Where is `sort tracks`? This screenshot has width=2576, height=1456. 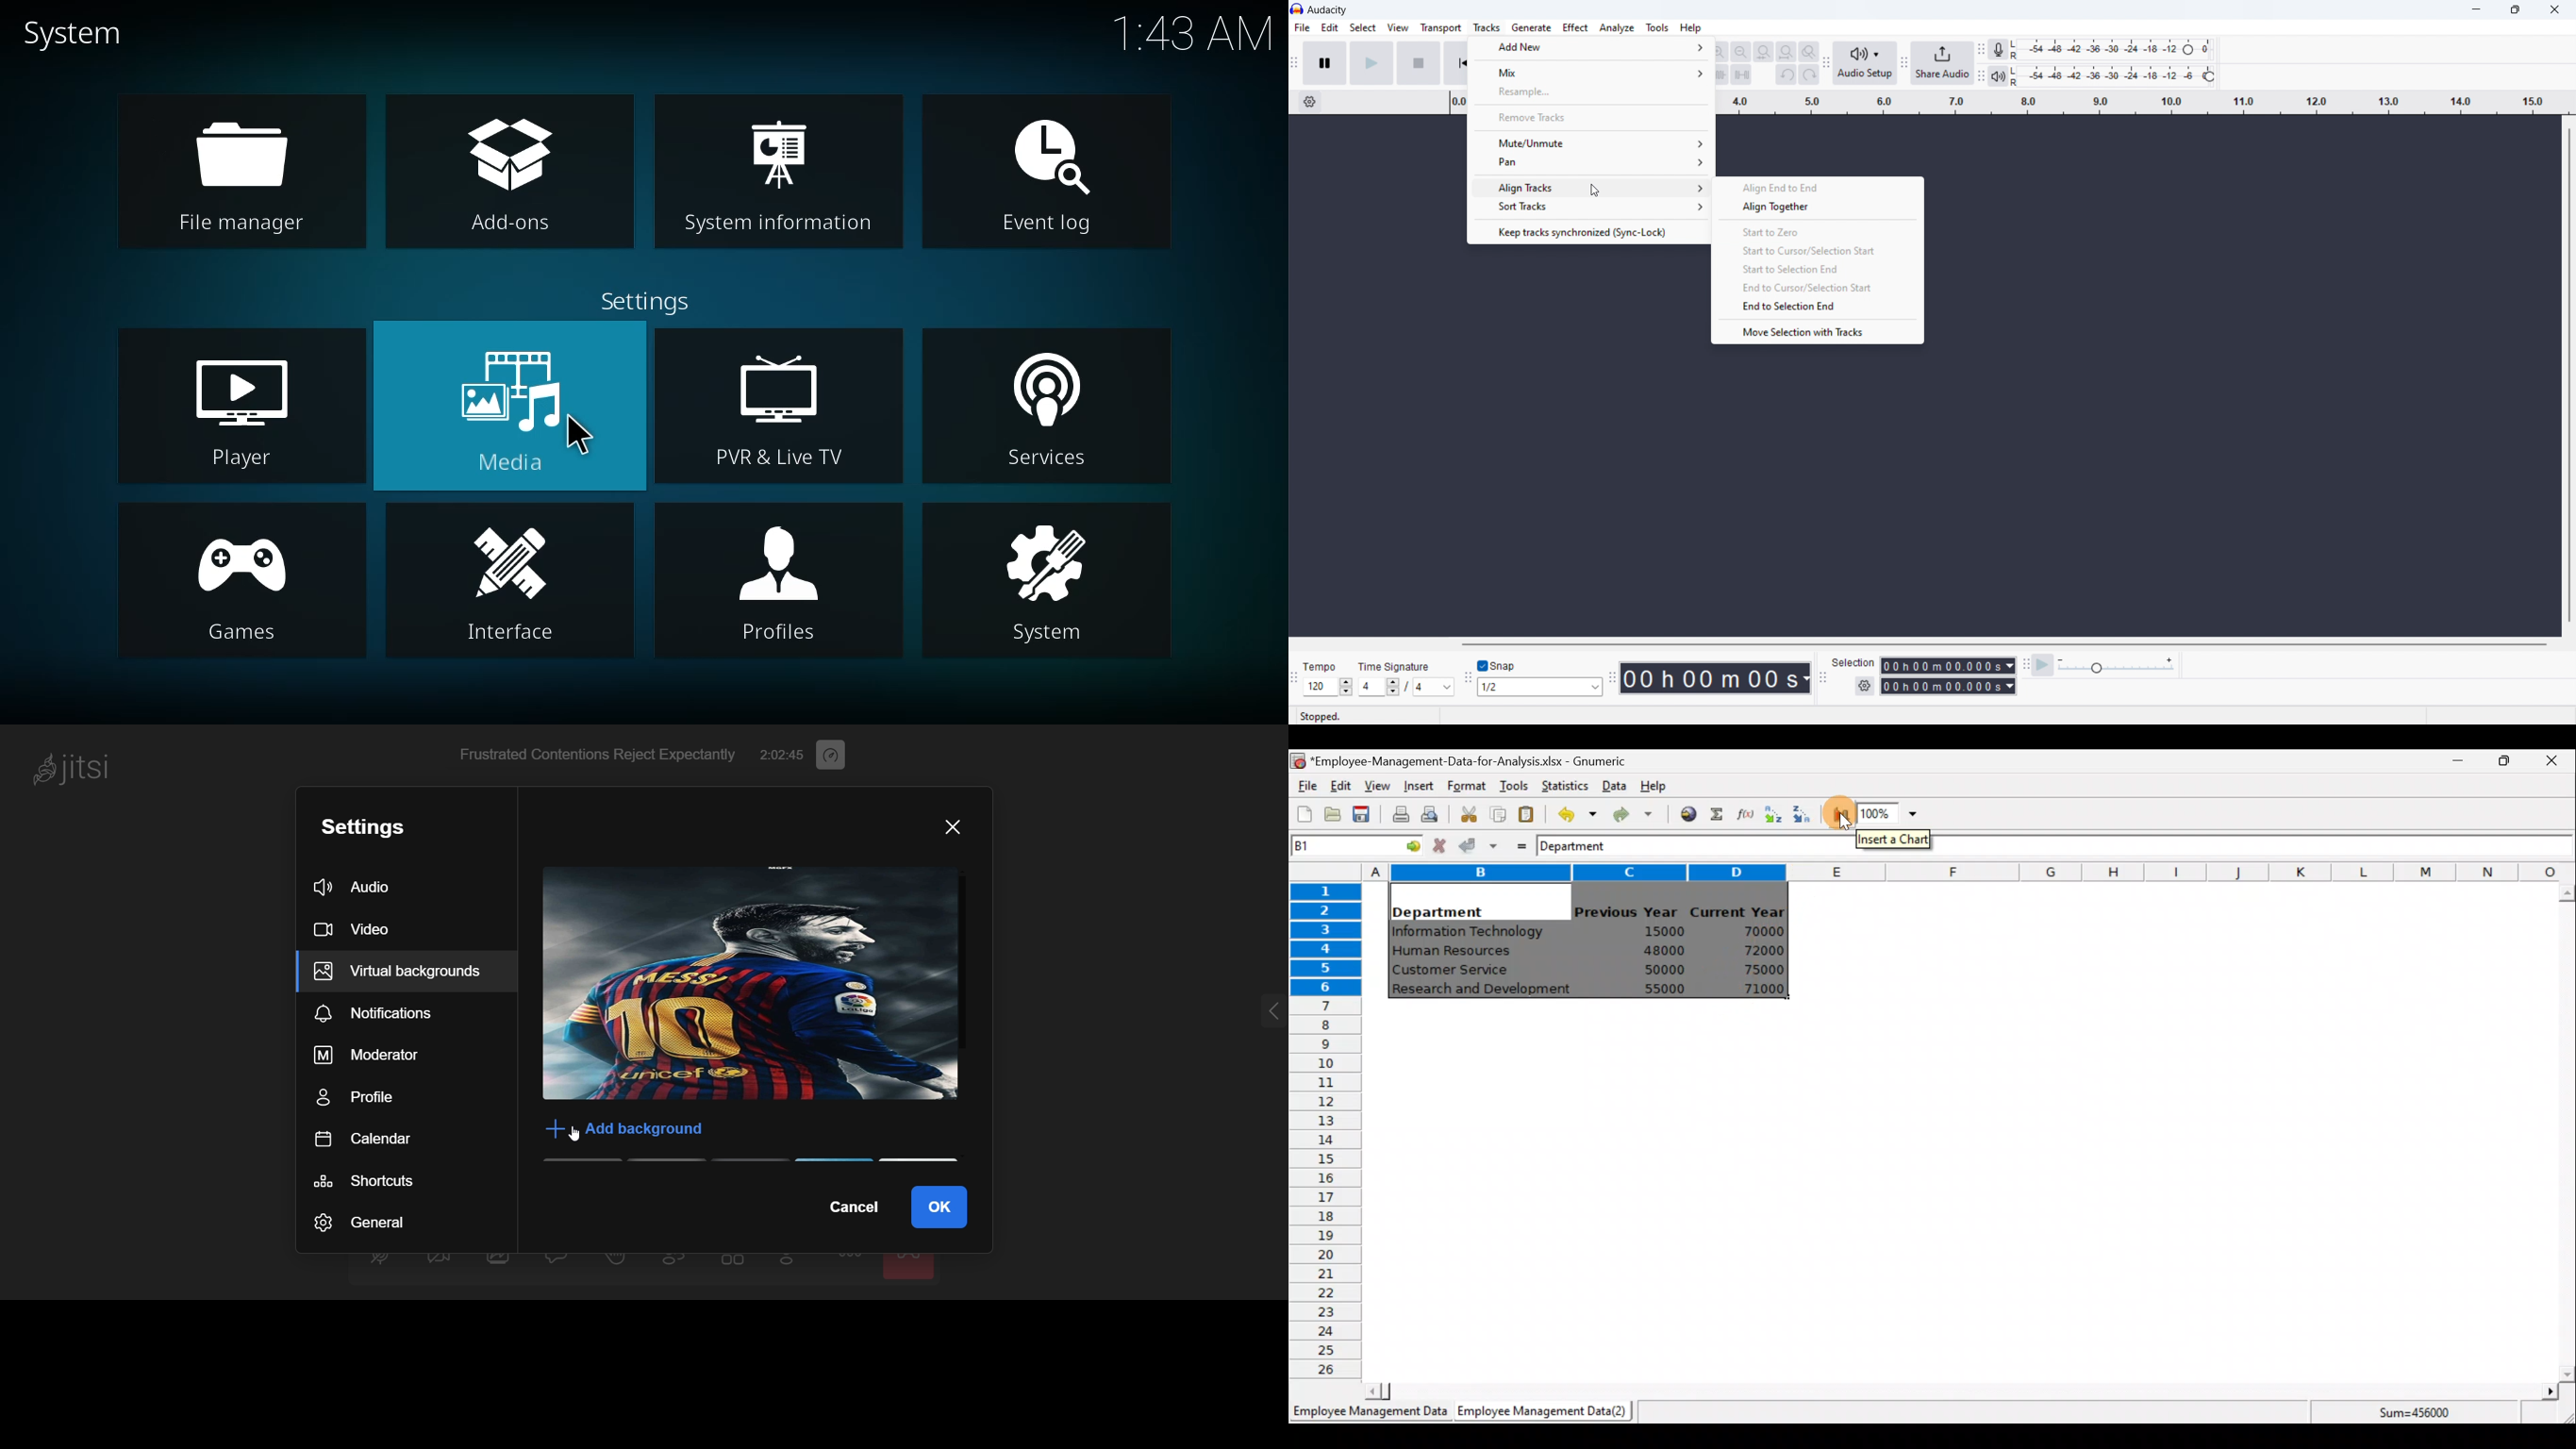 sort tracks is located at coordinates (1590, 208).